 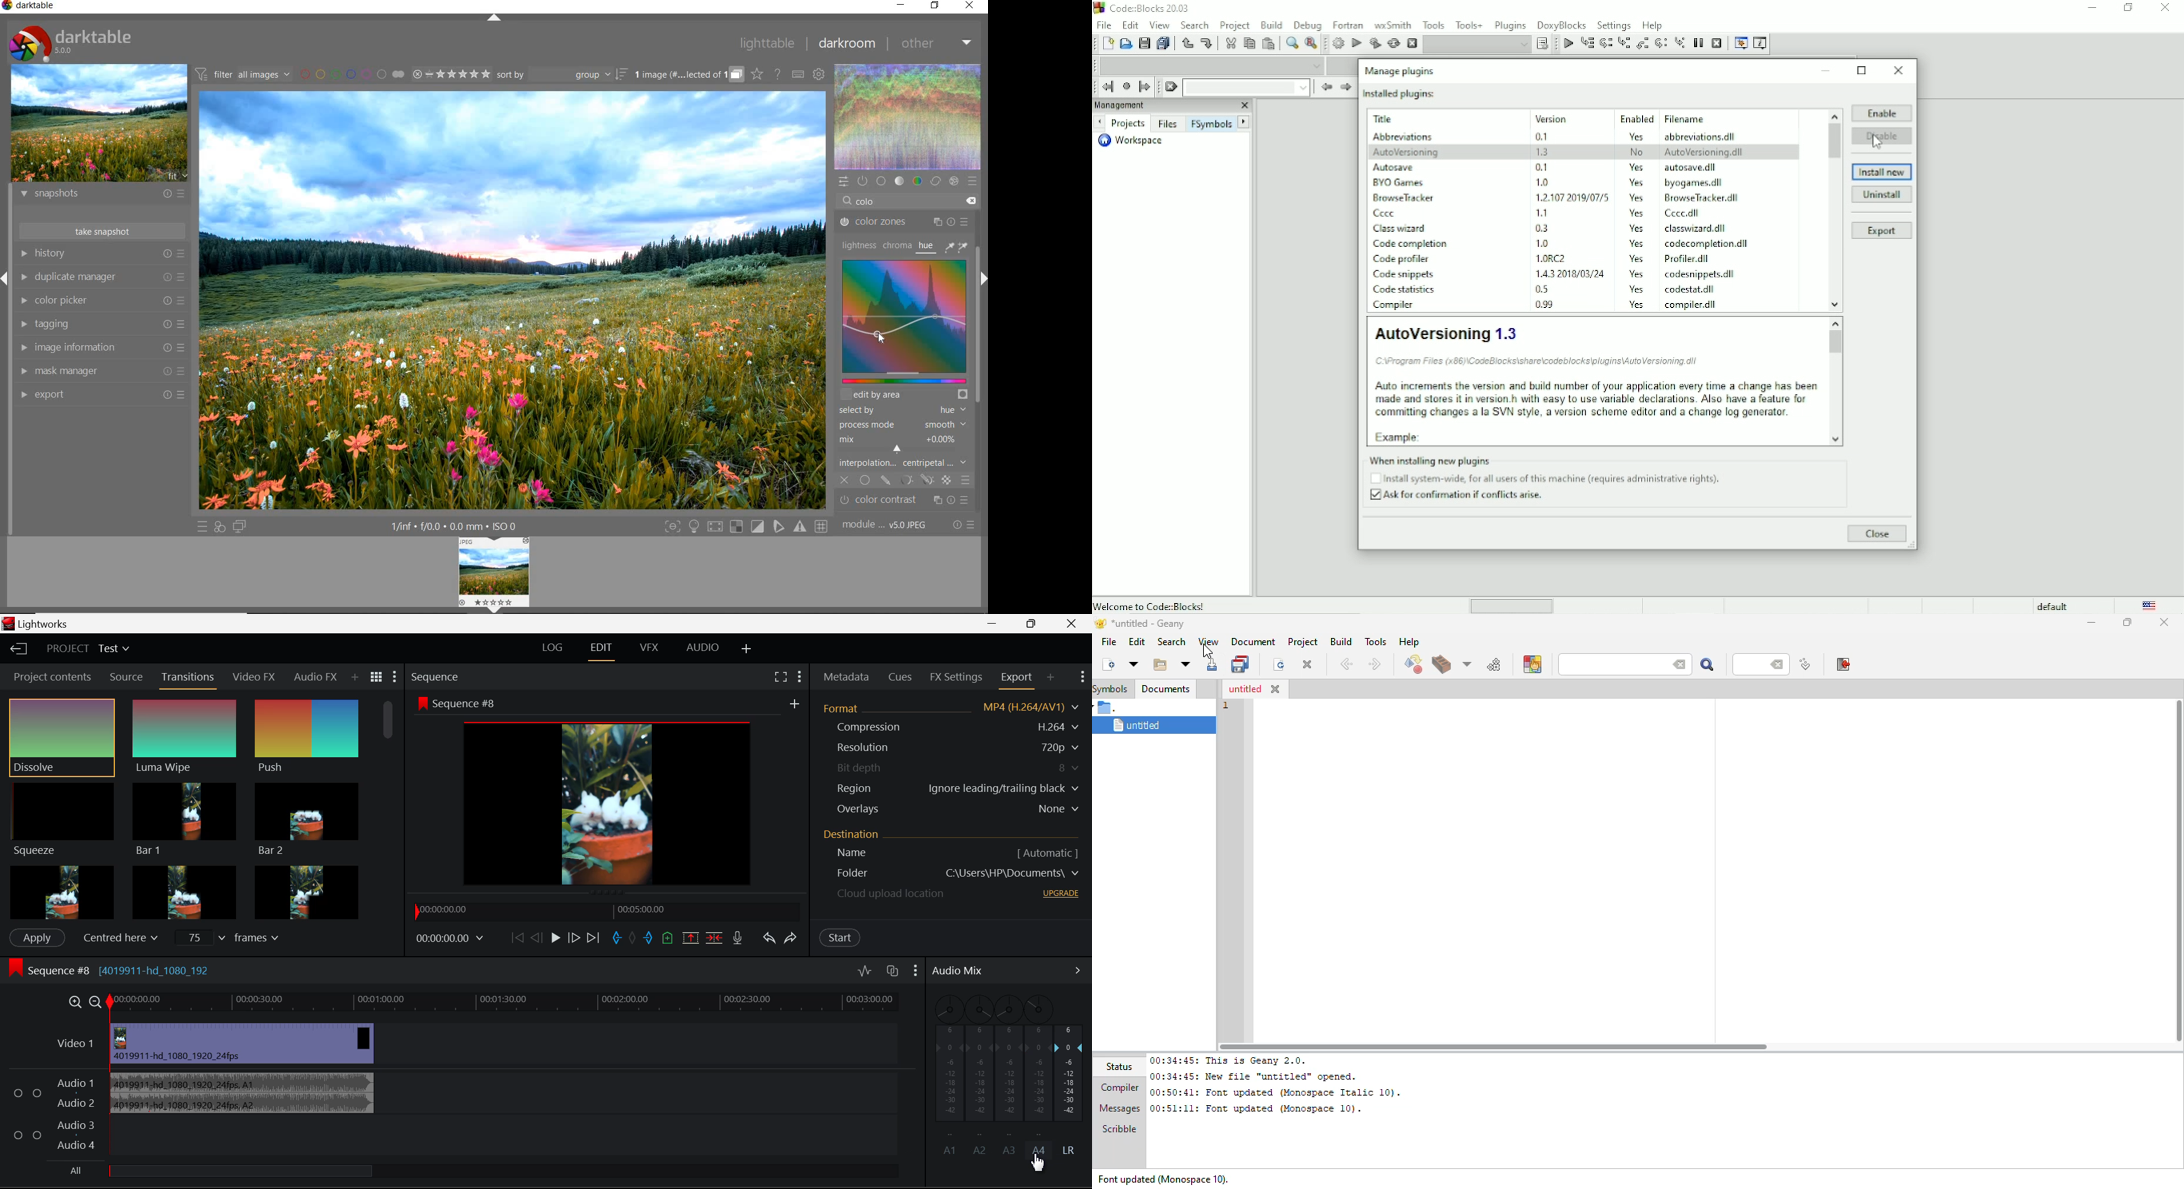 I want to click on install system-wide, for all users of this machine (requires administrative rights)., so click(x=1551, y=479).